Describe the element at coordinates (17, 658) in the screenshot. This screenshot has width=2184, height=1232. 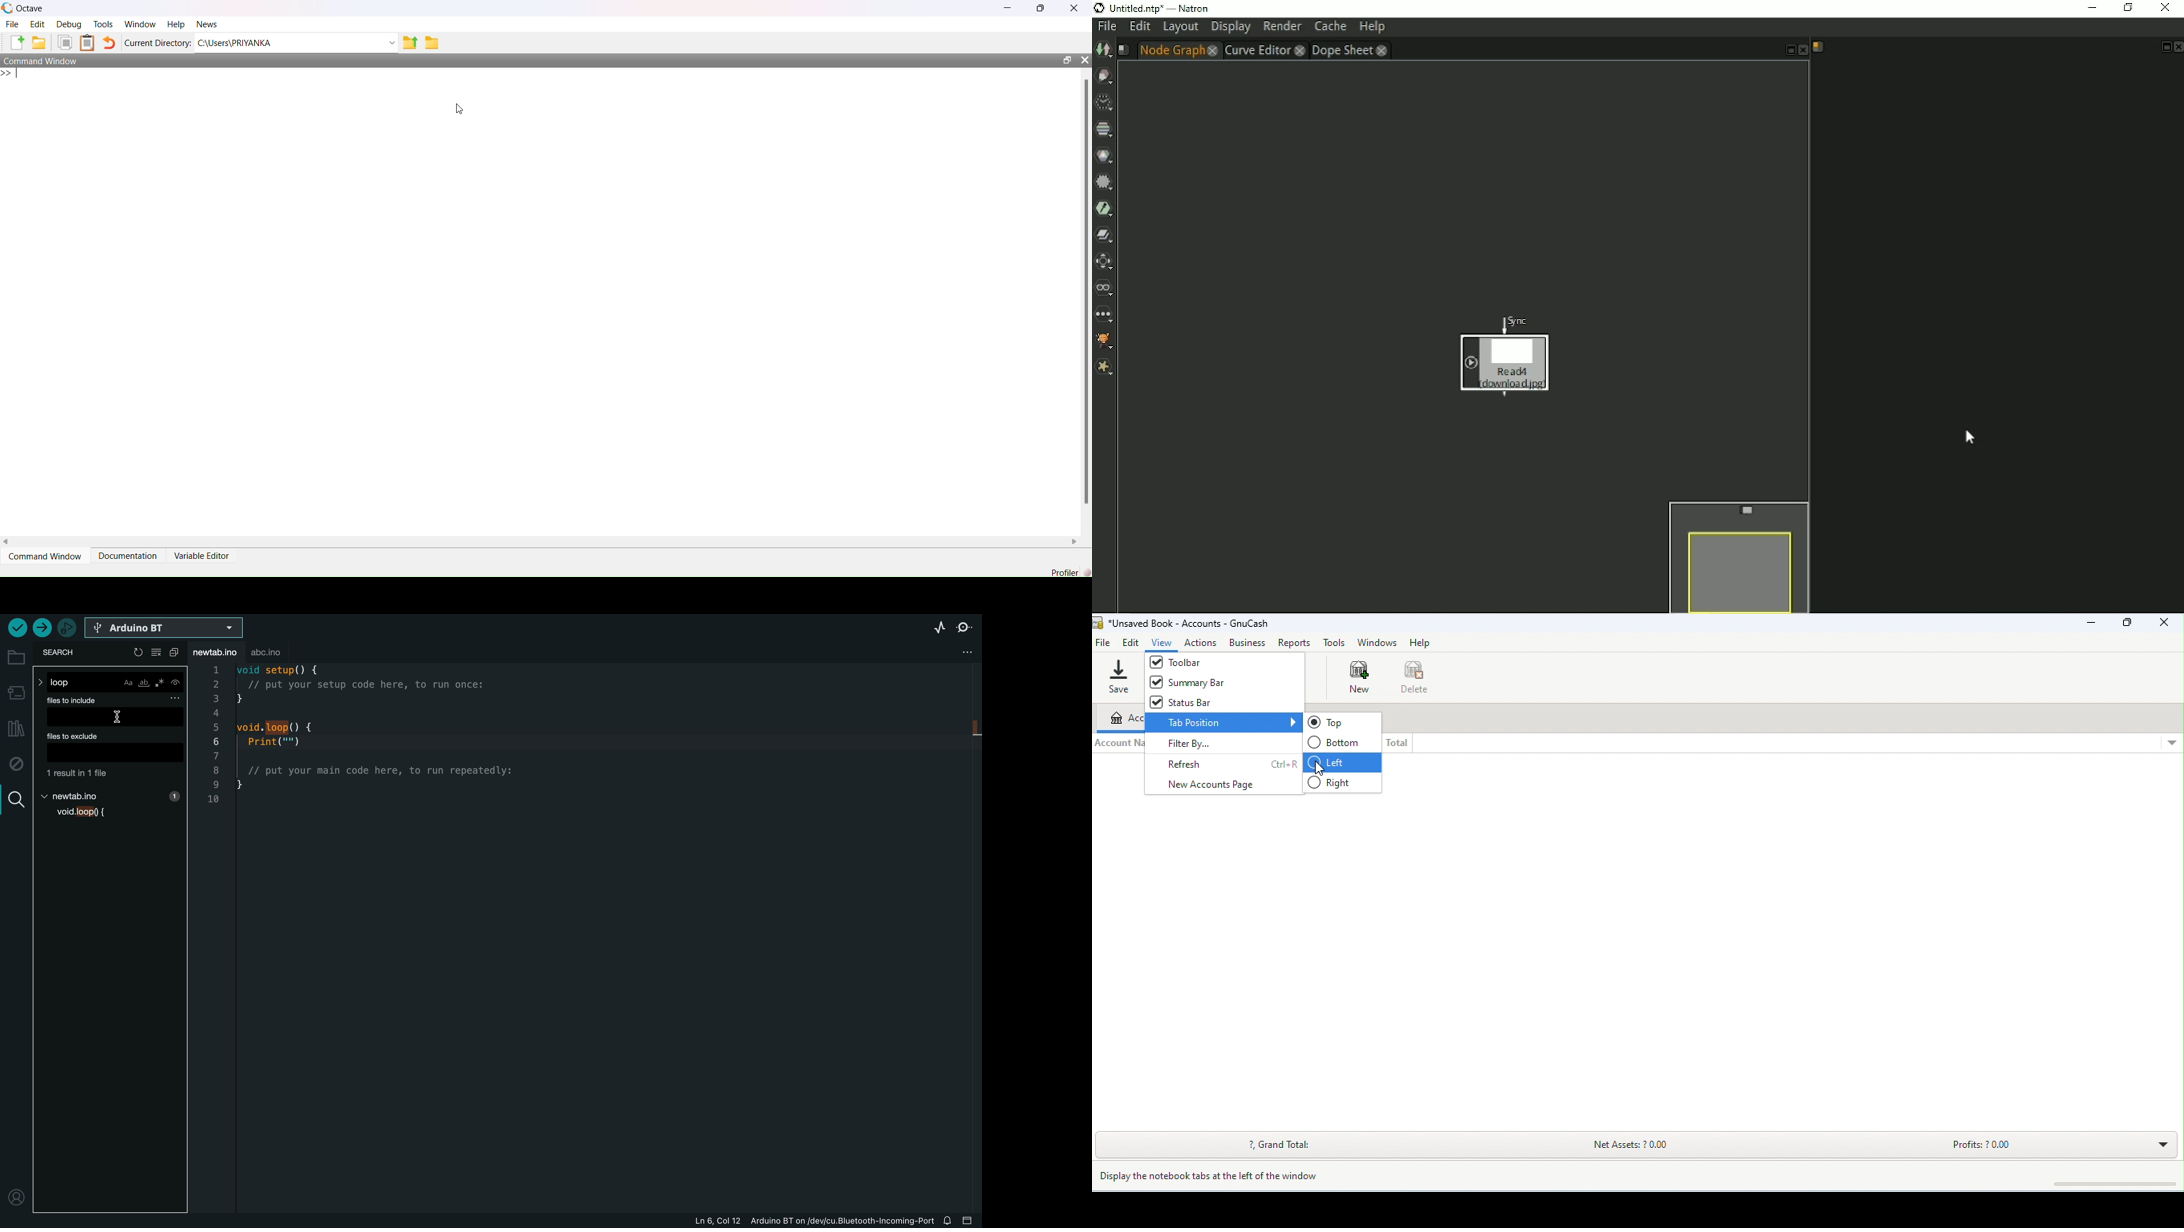
I see `folder` at that location.